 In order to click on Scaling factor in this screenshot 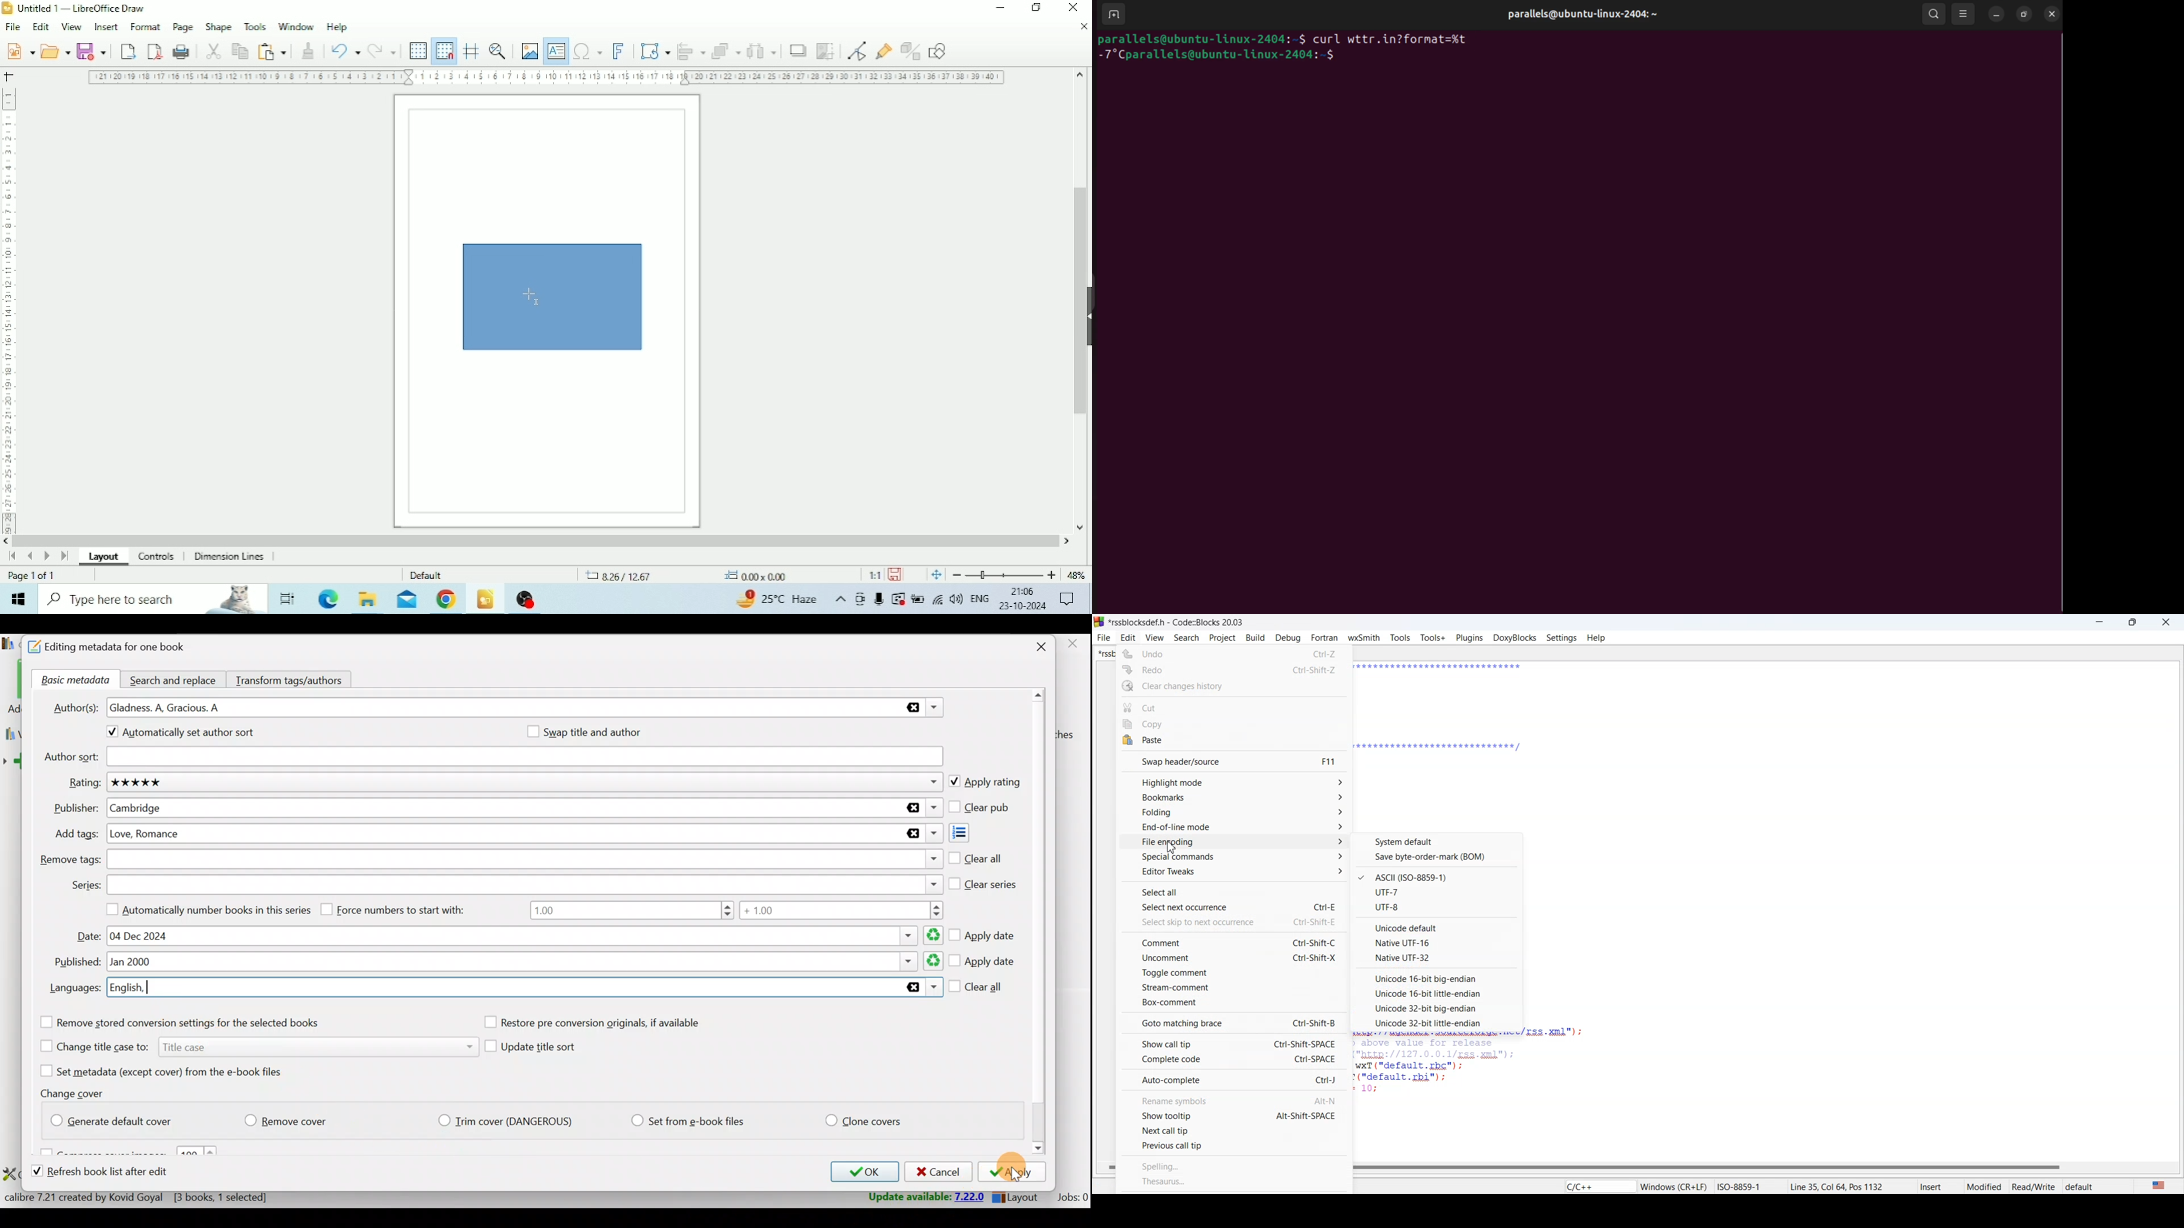, I will do `click(873, 574)`.